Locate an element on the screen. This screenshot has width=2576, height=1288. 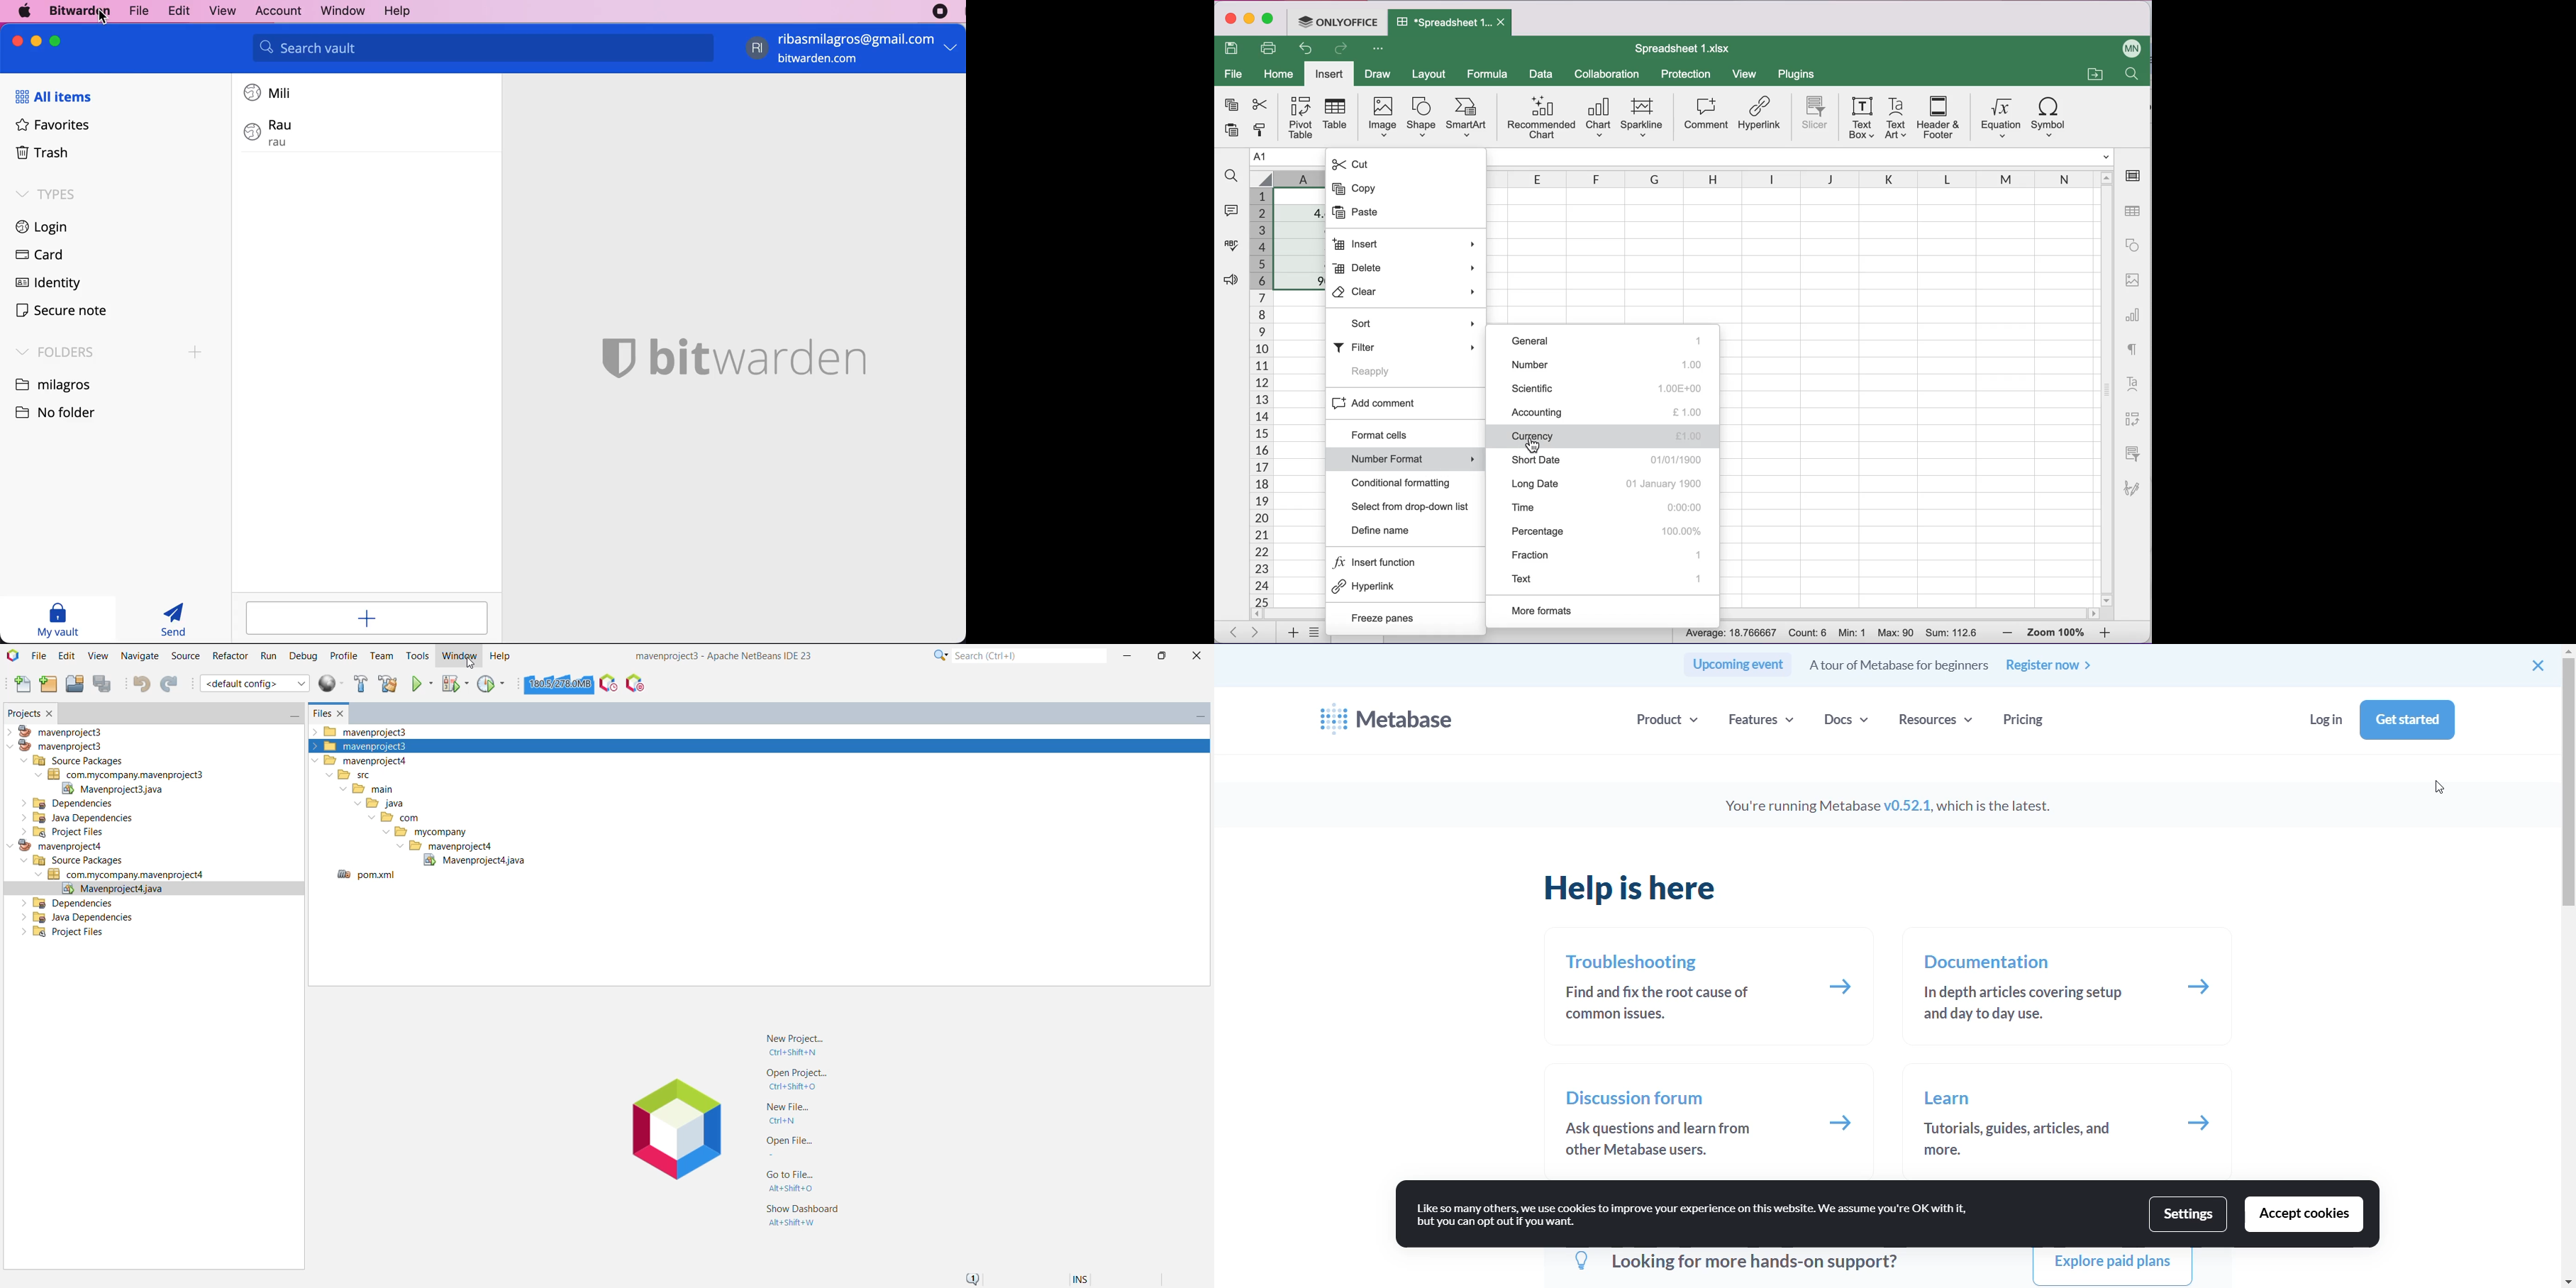
documentation is located at coordinates (1989, 962).